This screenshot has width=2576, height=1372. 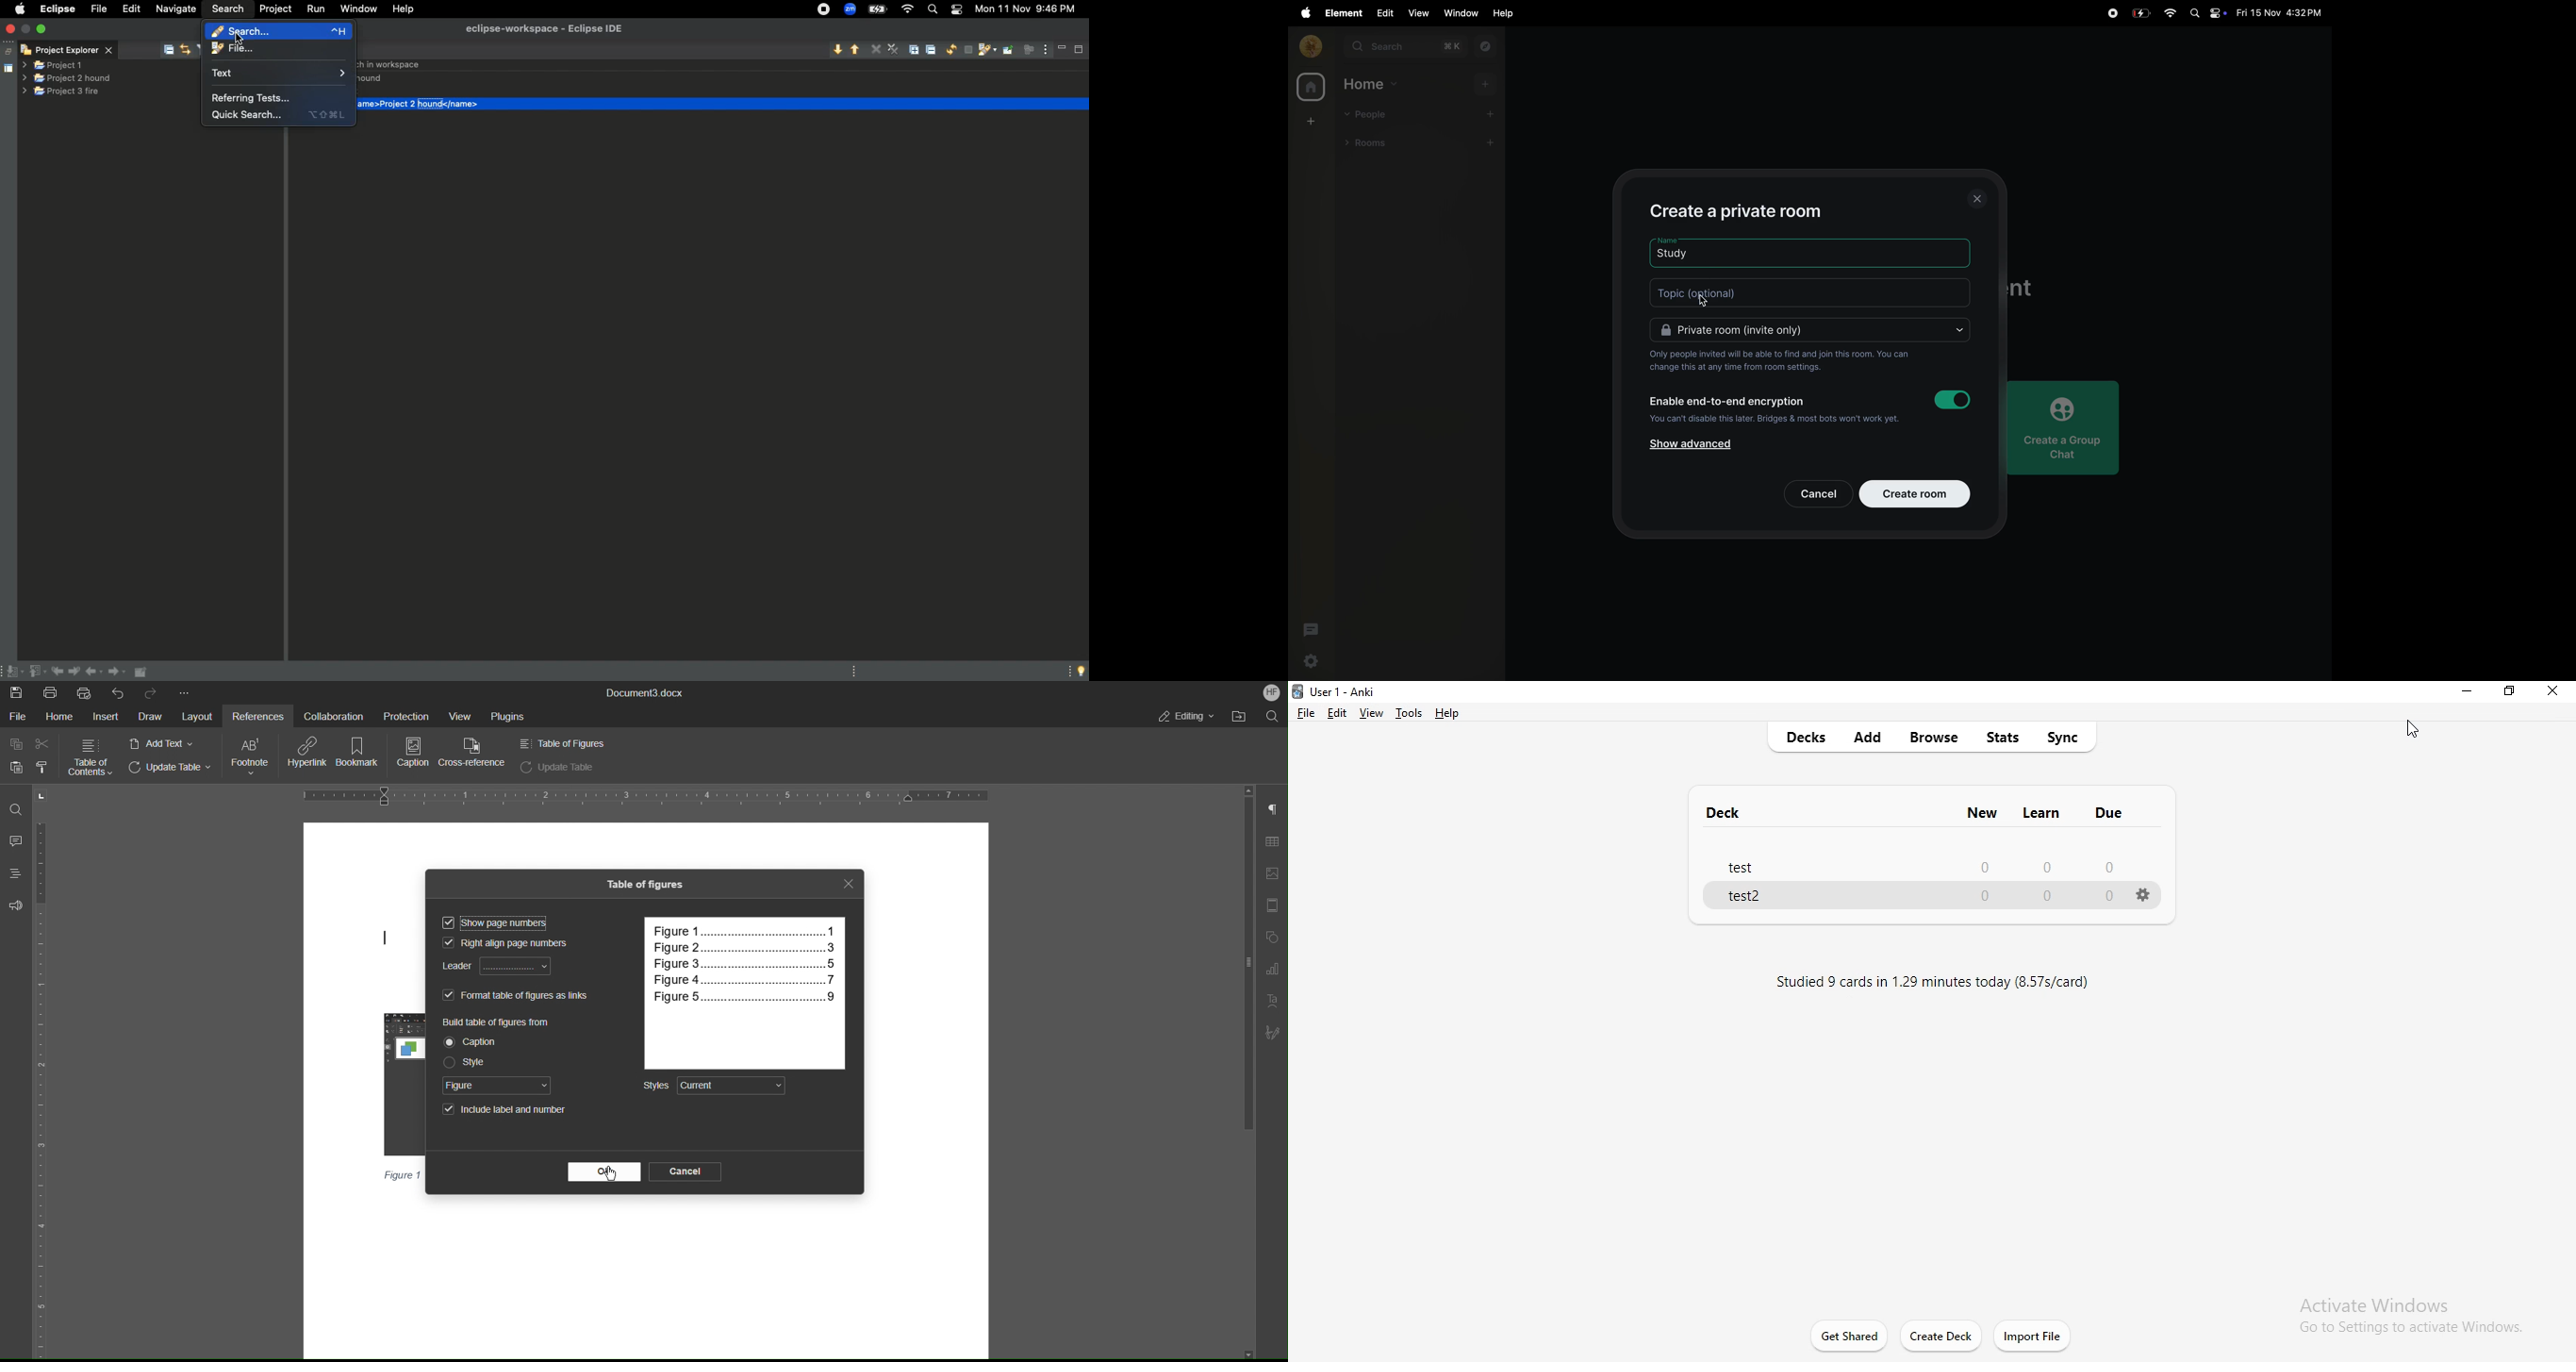 What do you see at coordinates (175, 8) in the screenshot?
I see `Navigate` at bounding box center [175, 8].